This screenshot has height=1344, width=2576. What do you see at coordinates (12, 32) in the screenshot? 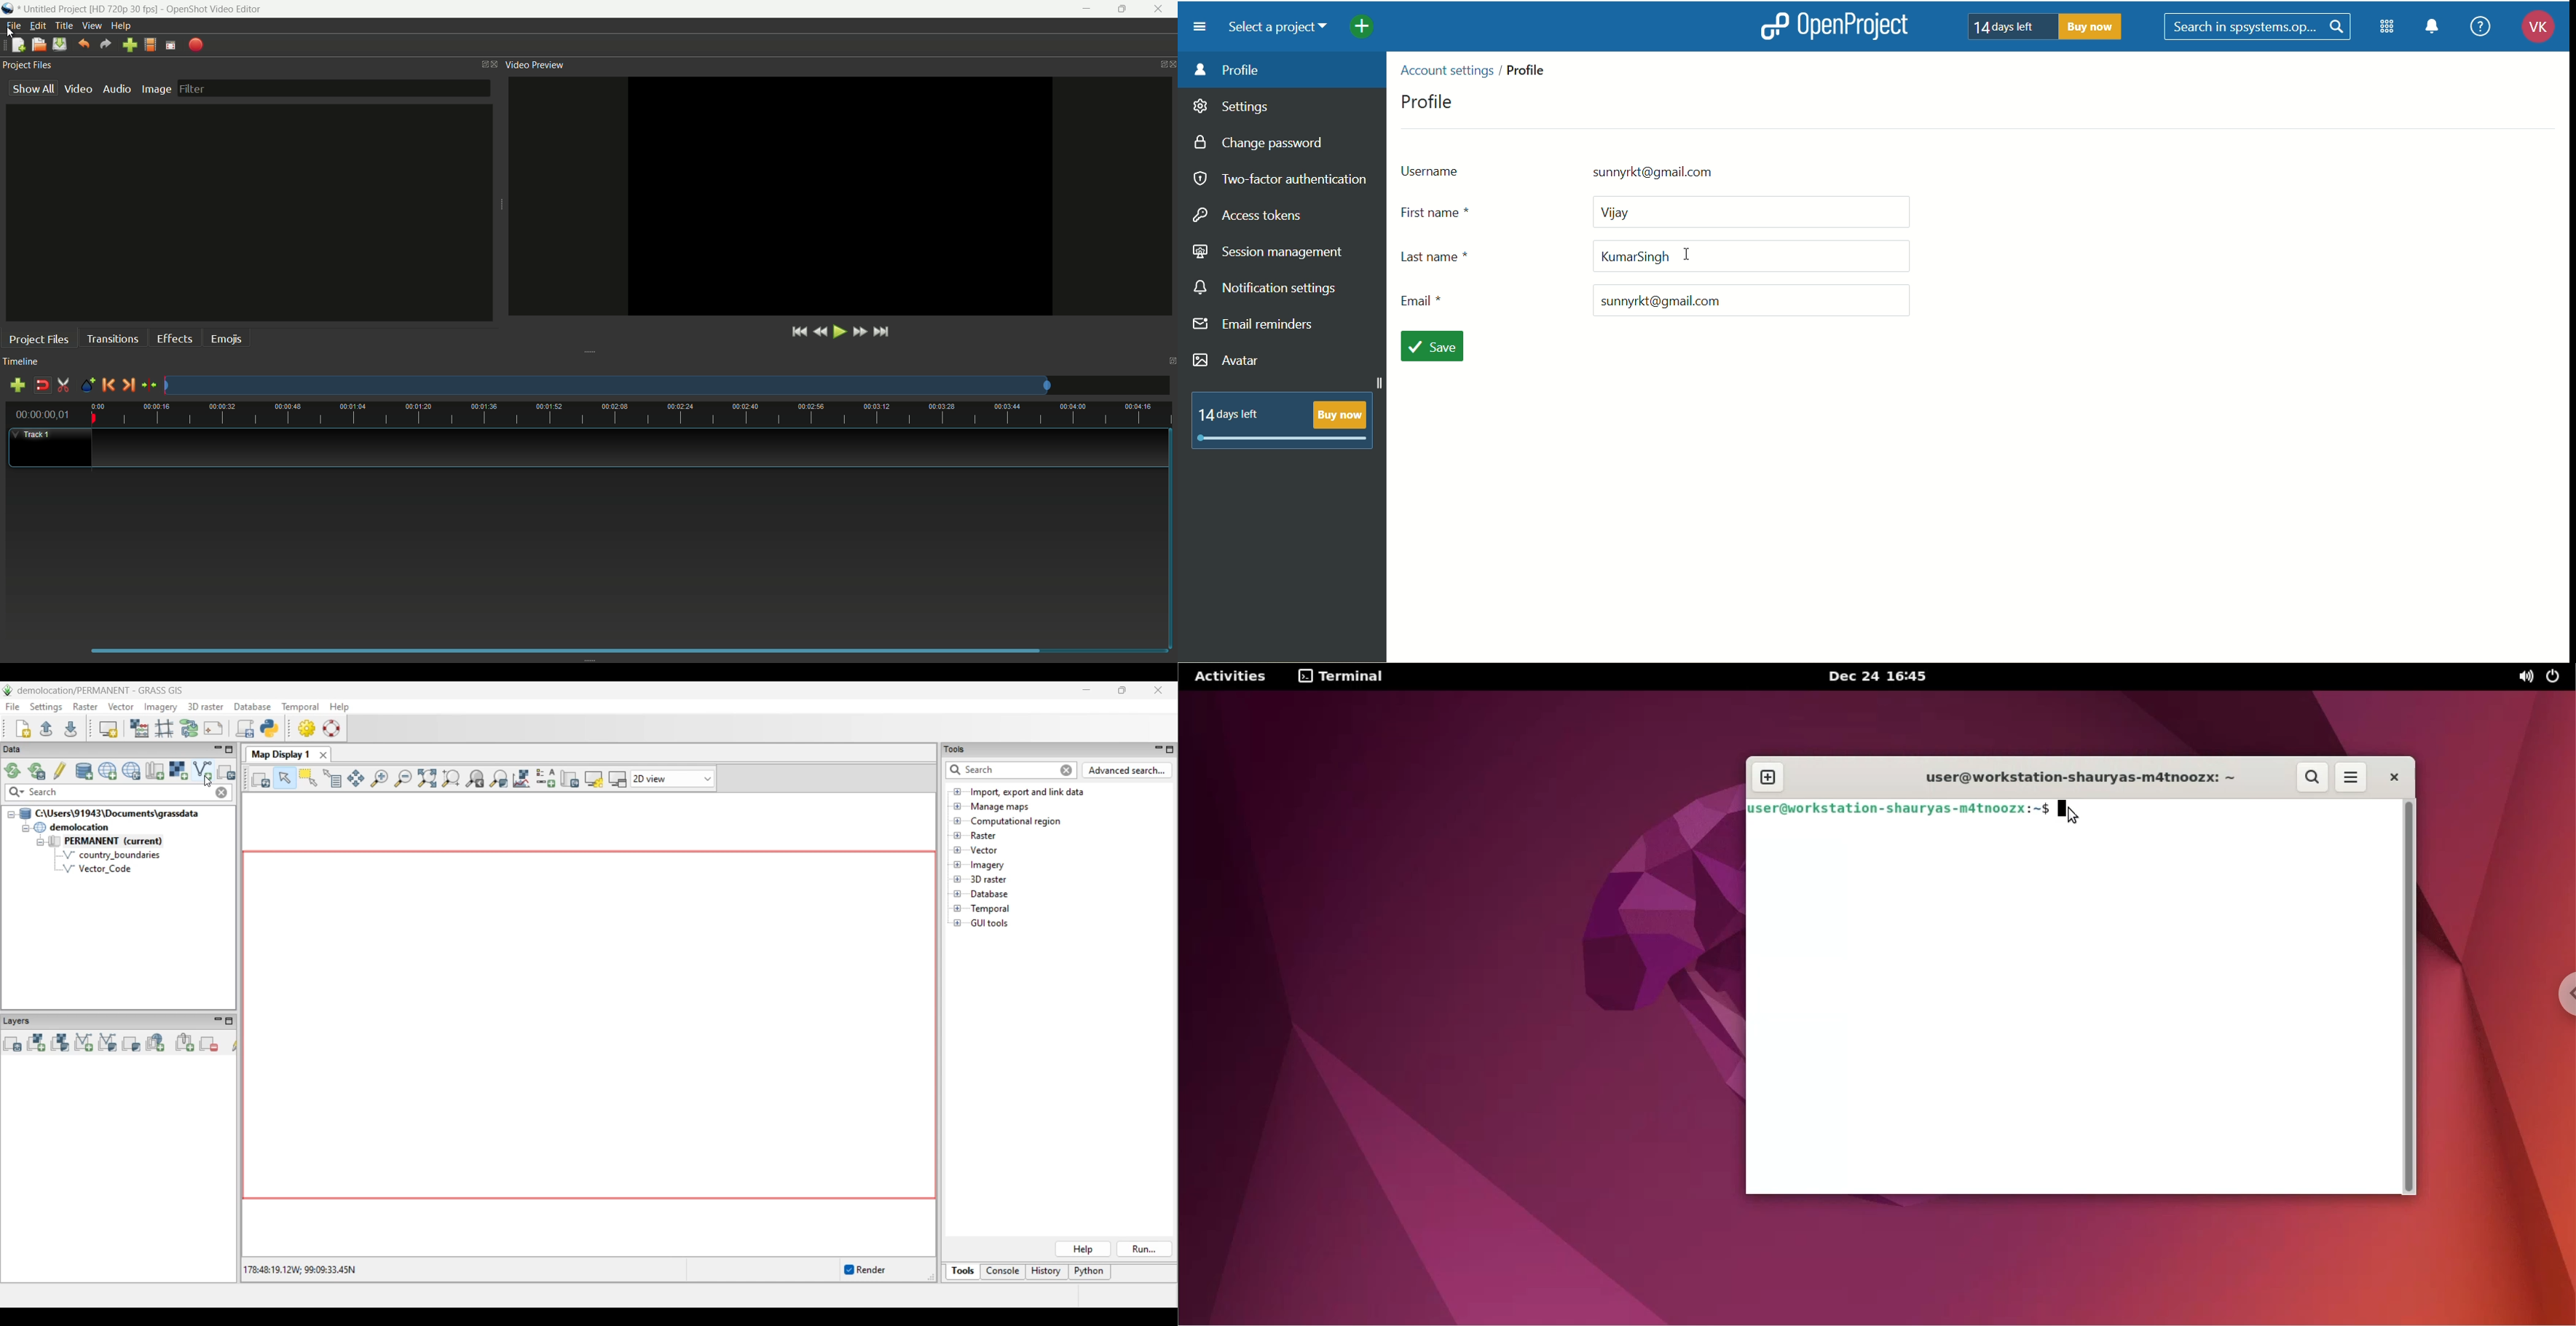
I see `cursor` at bounding box center [12, 32].